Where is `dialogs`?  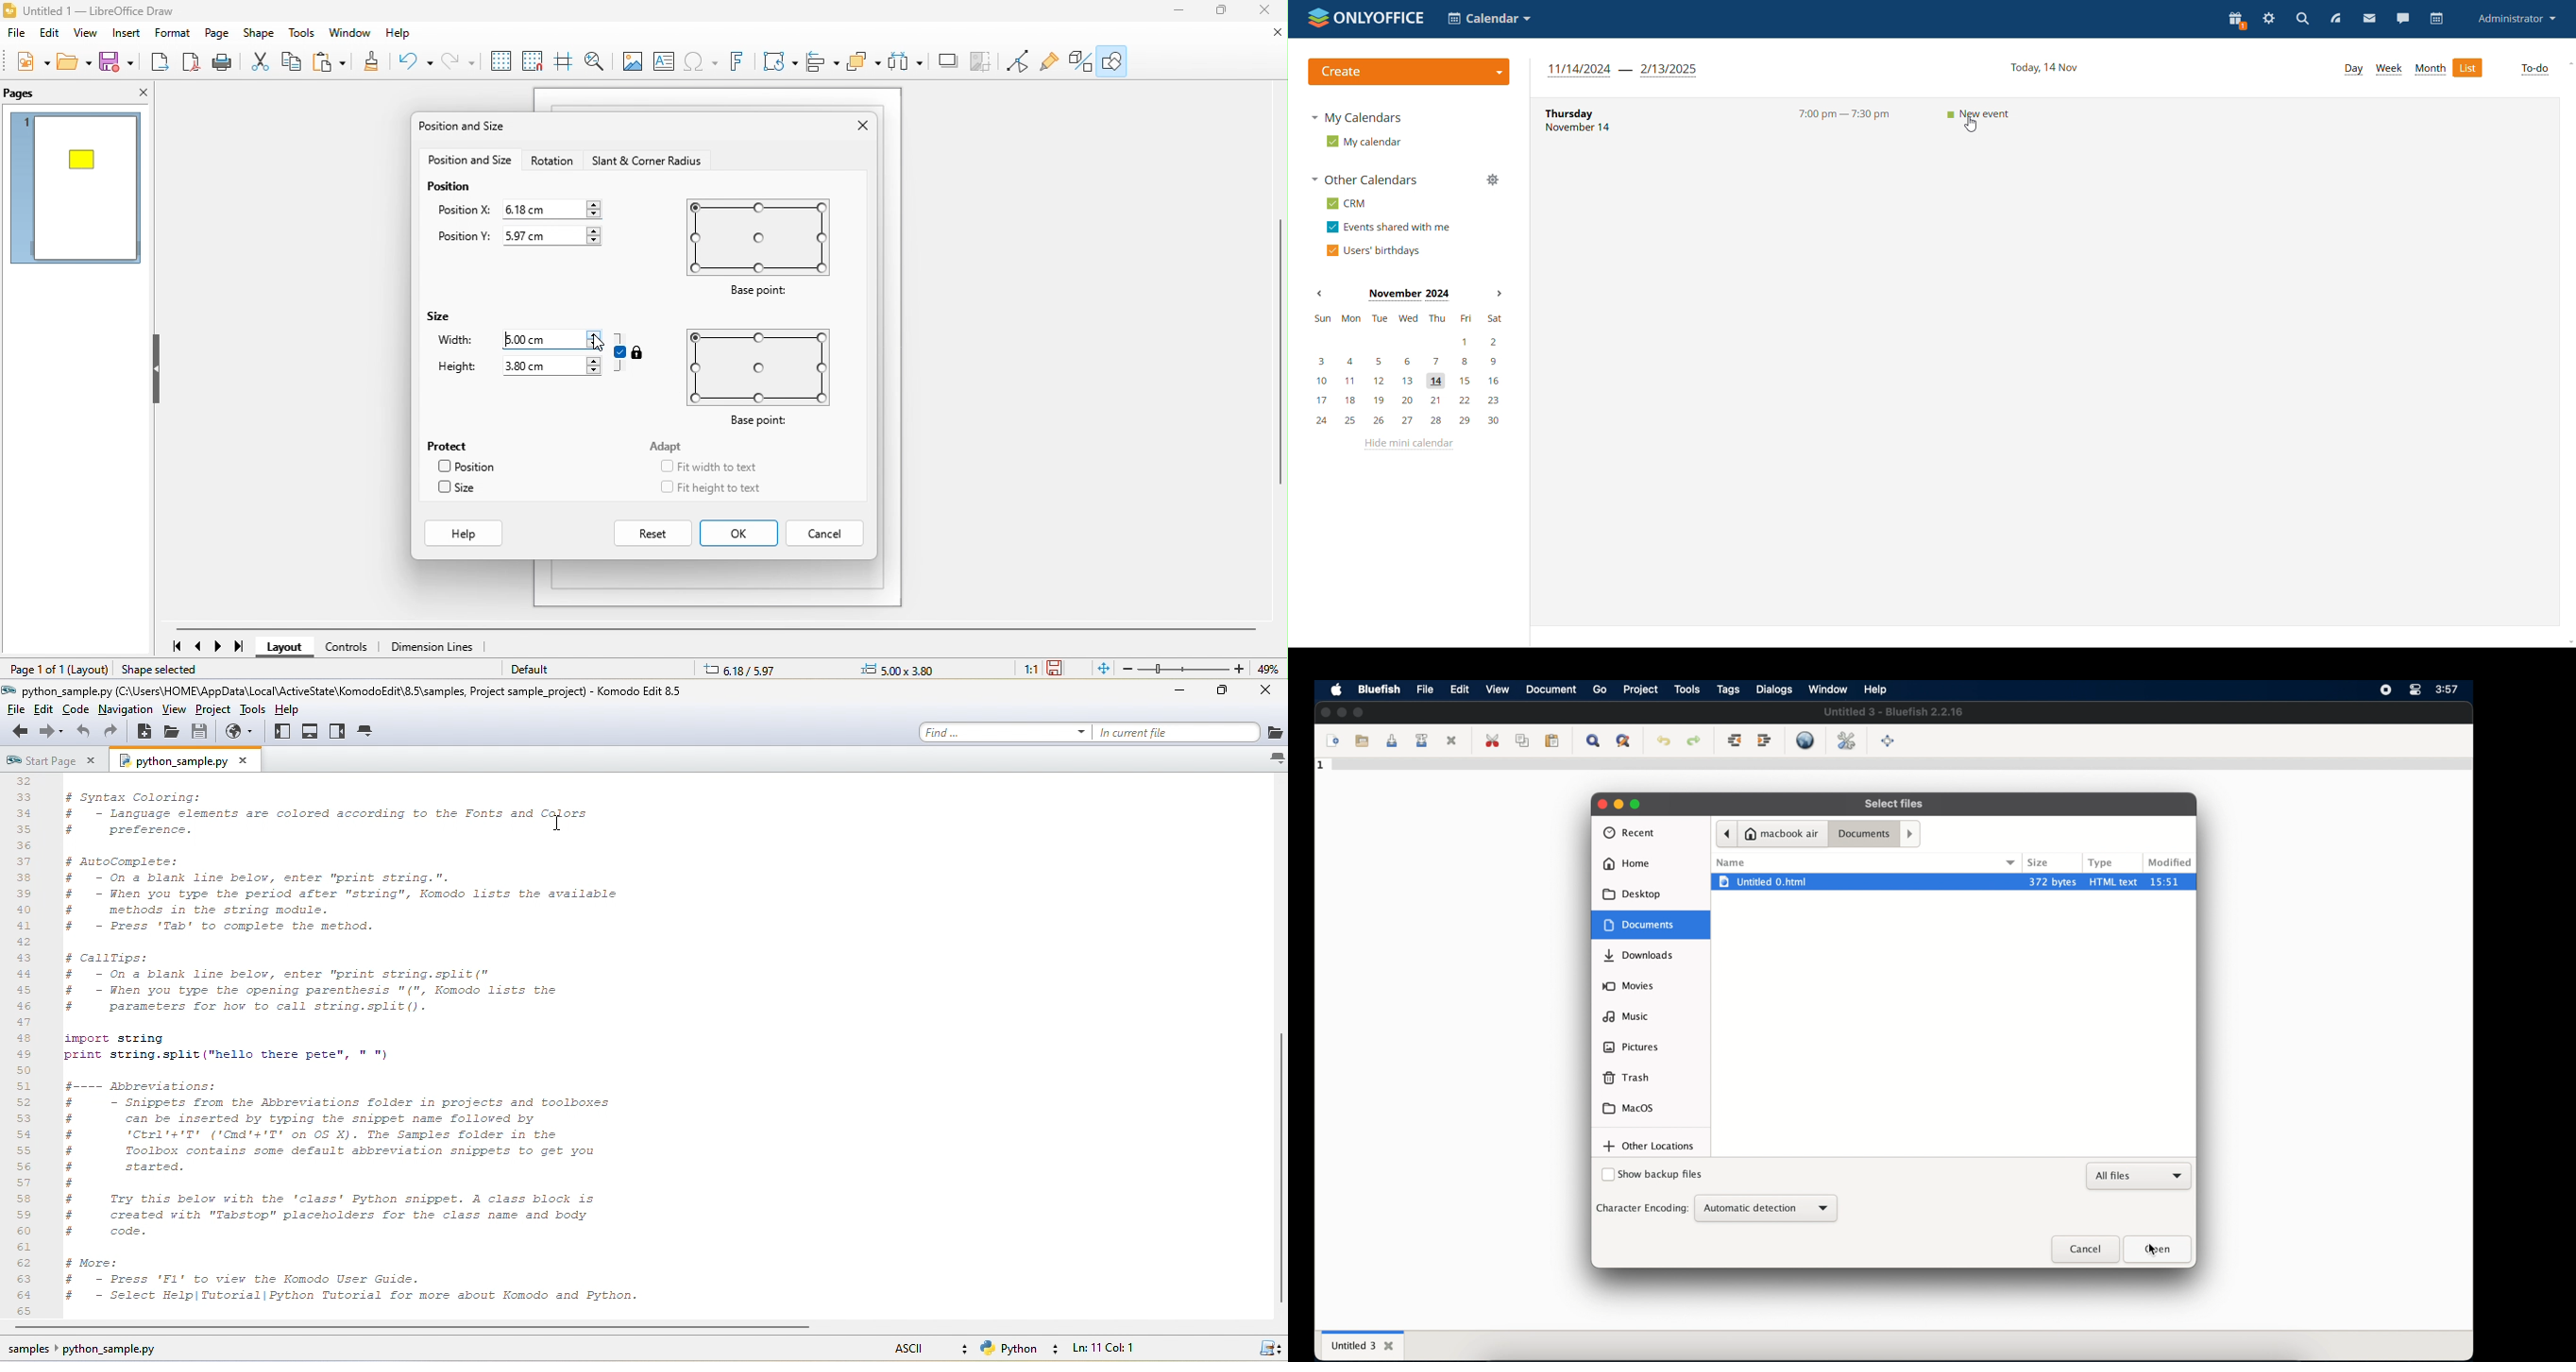 dialogs is located at coordinates (1774, 690).